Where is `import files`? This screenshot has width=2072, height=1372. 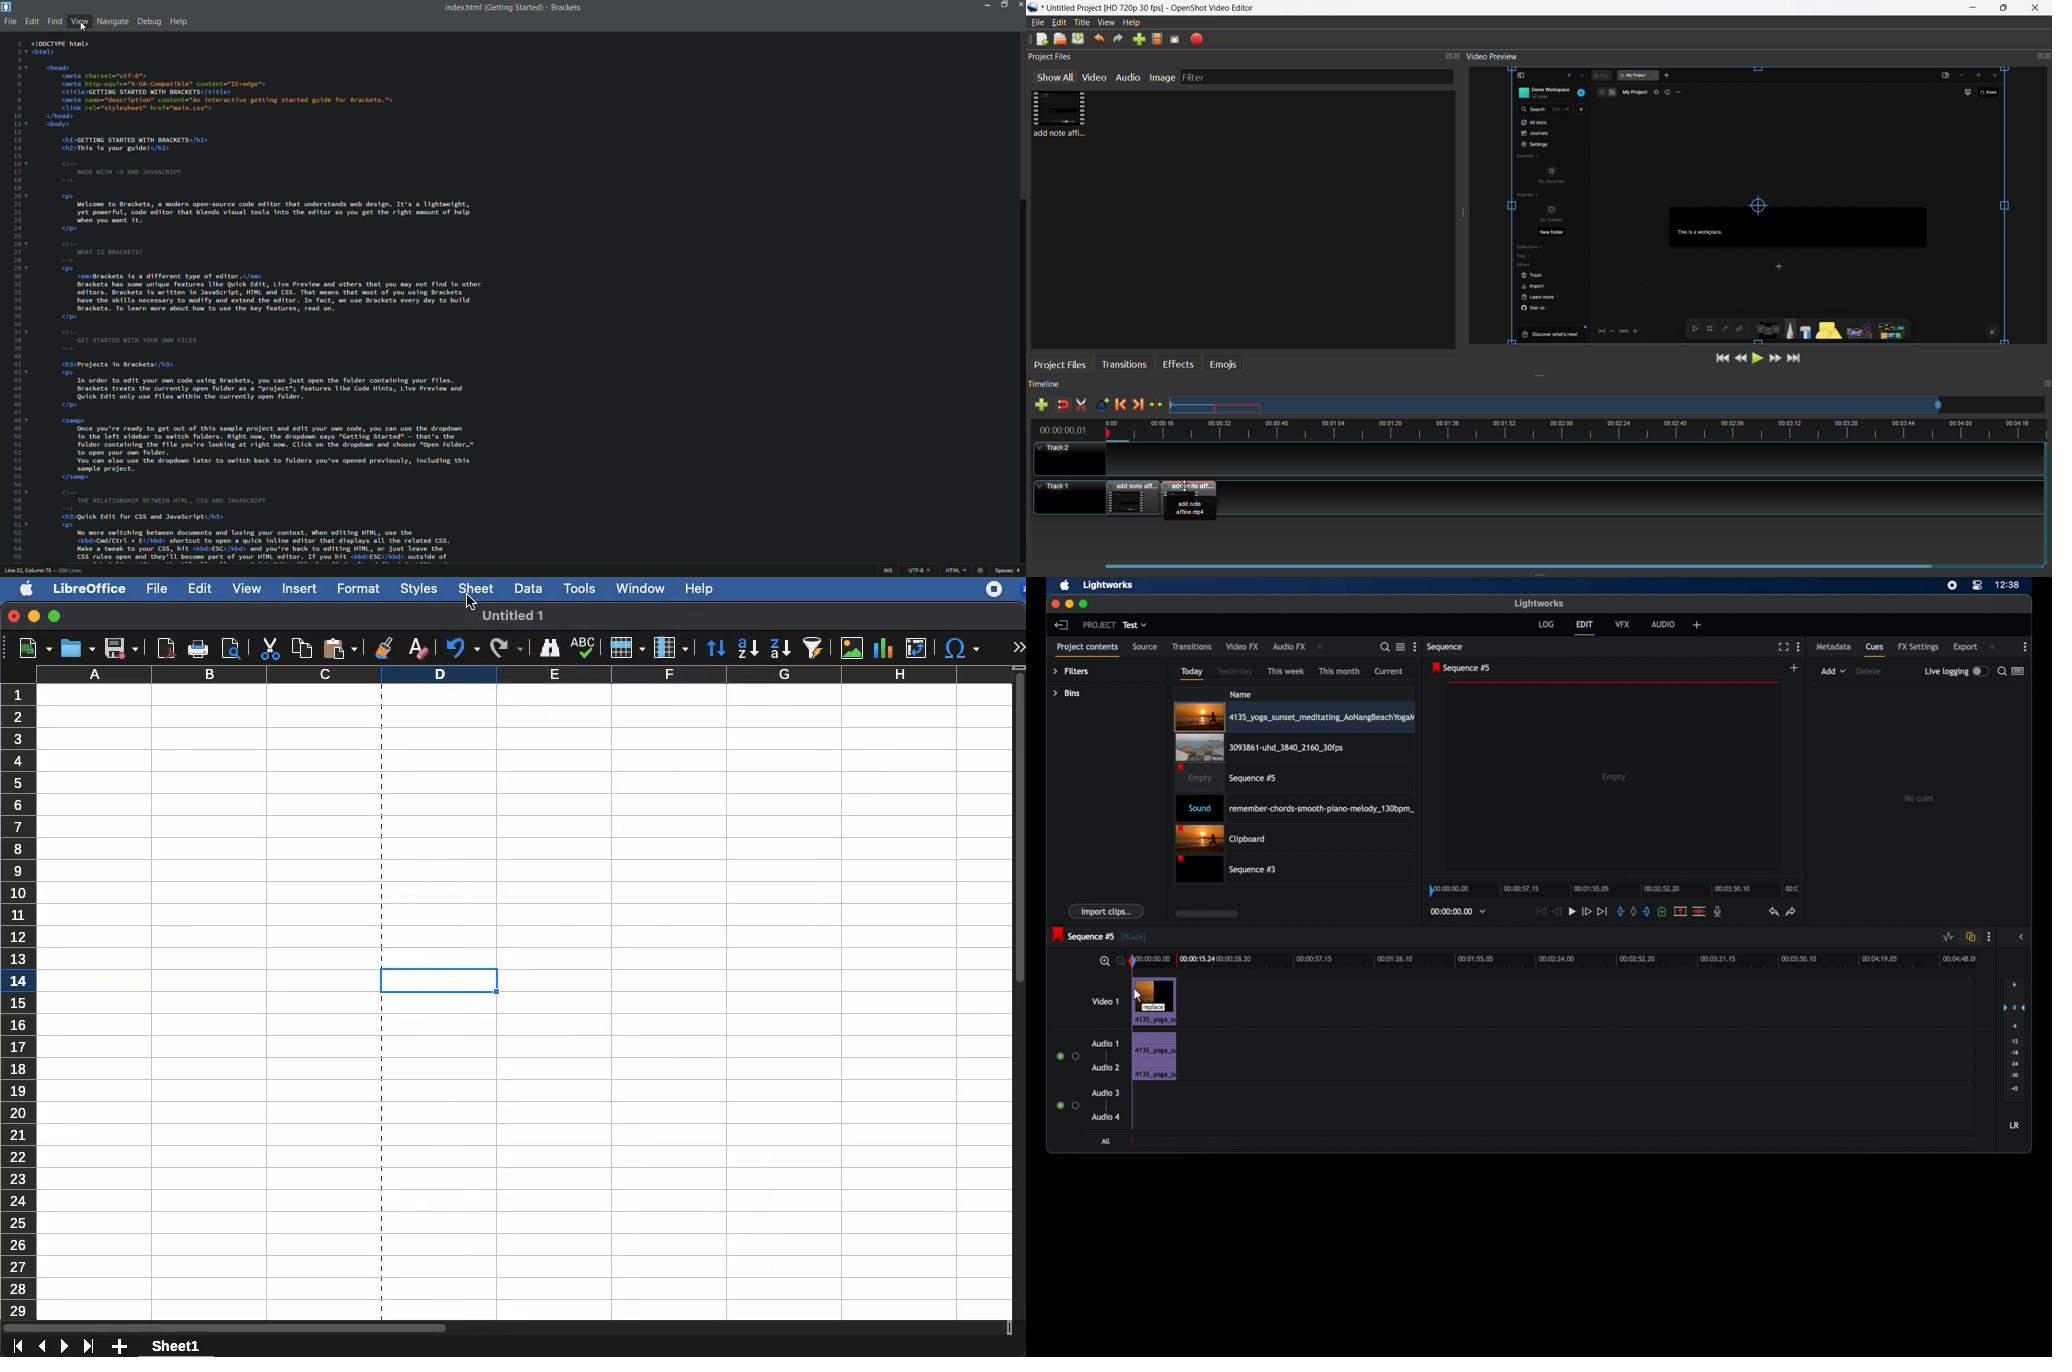
import files is located at coordinates (1138, 40).